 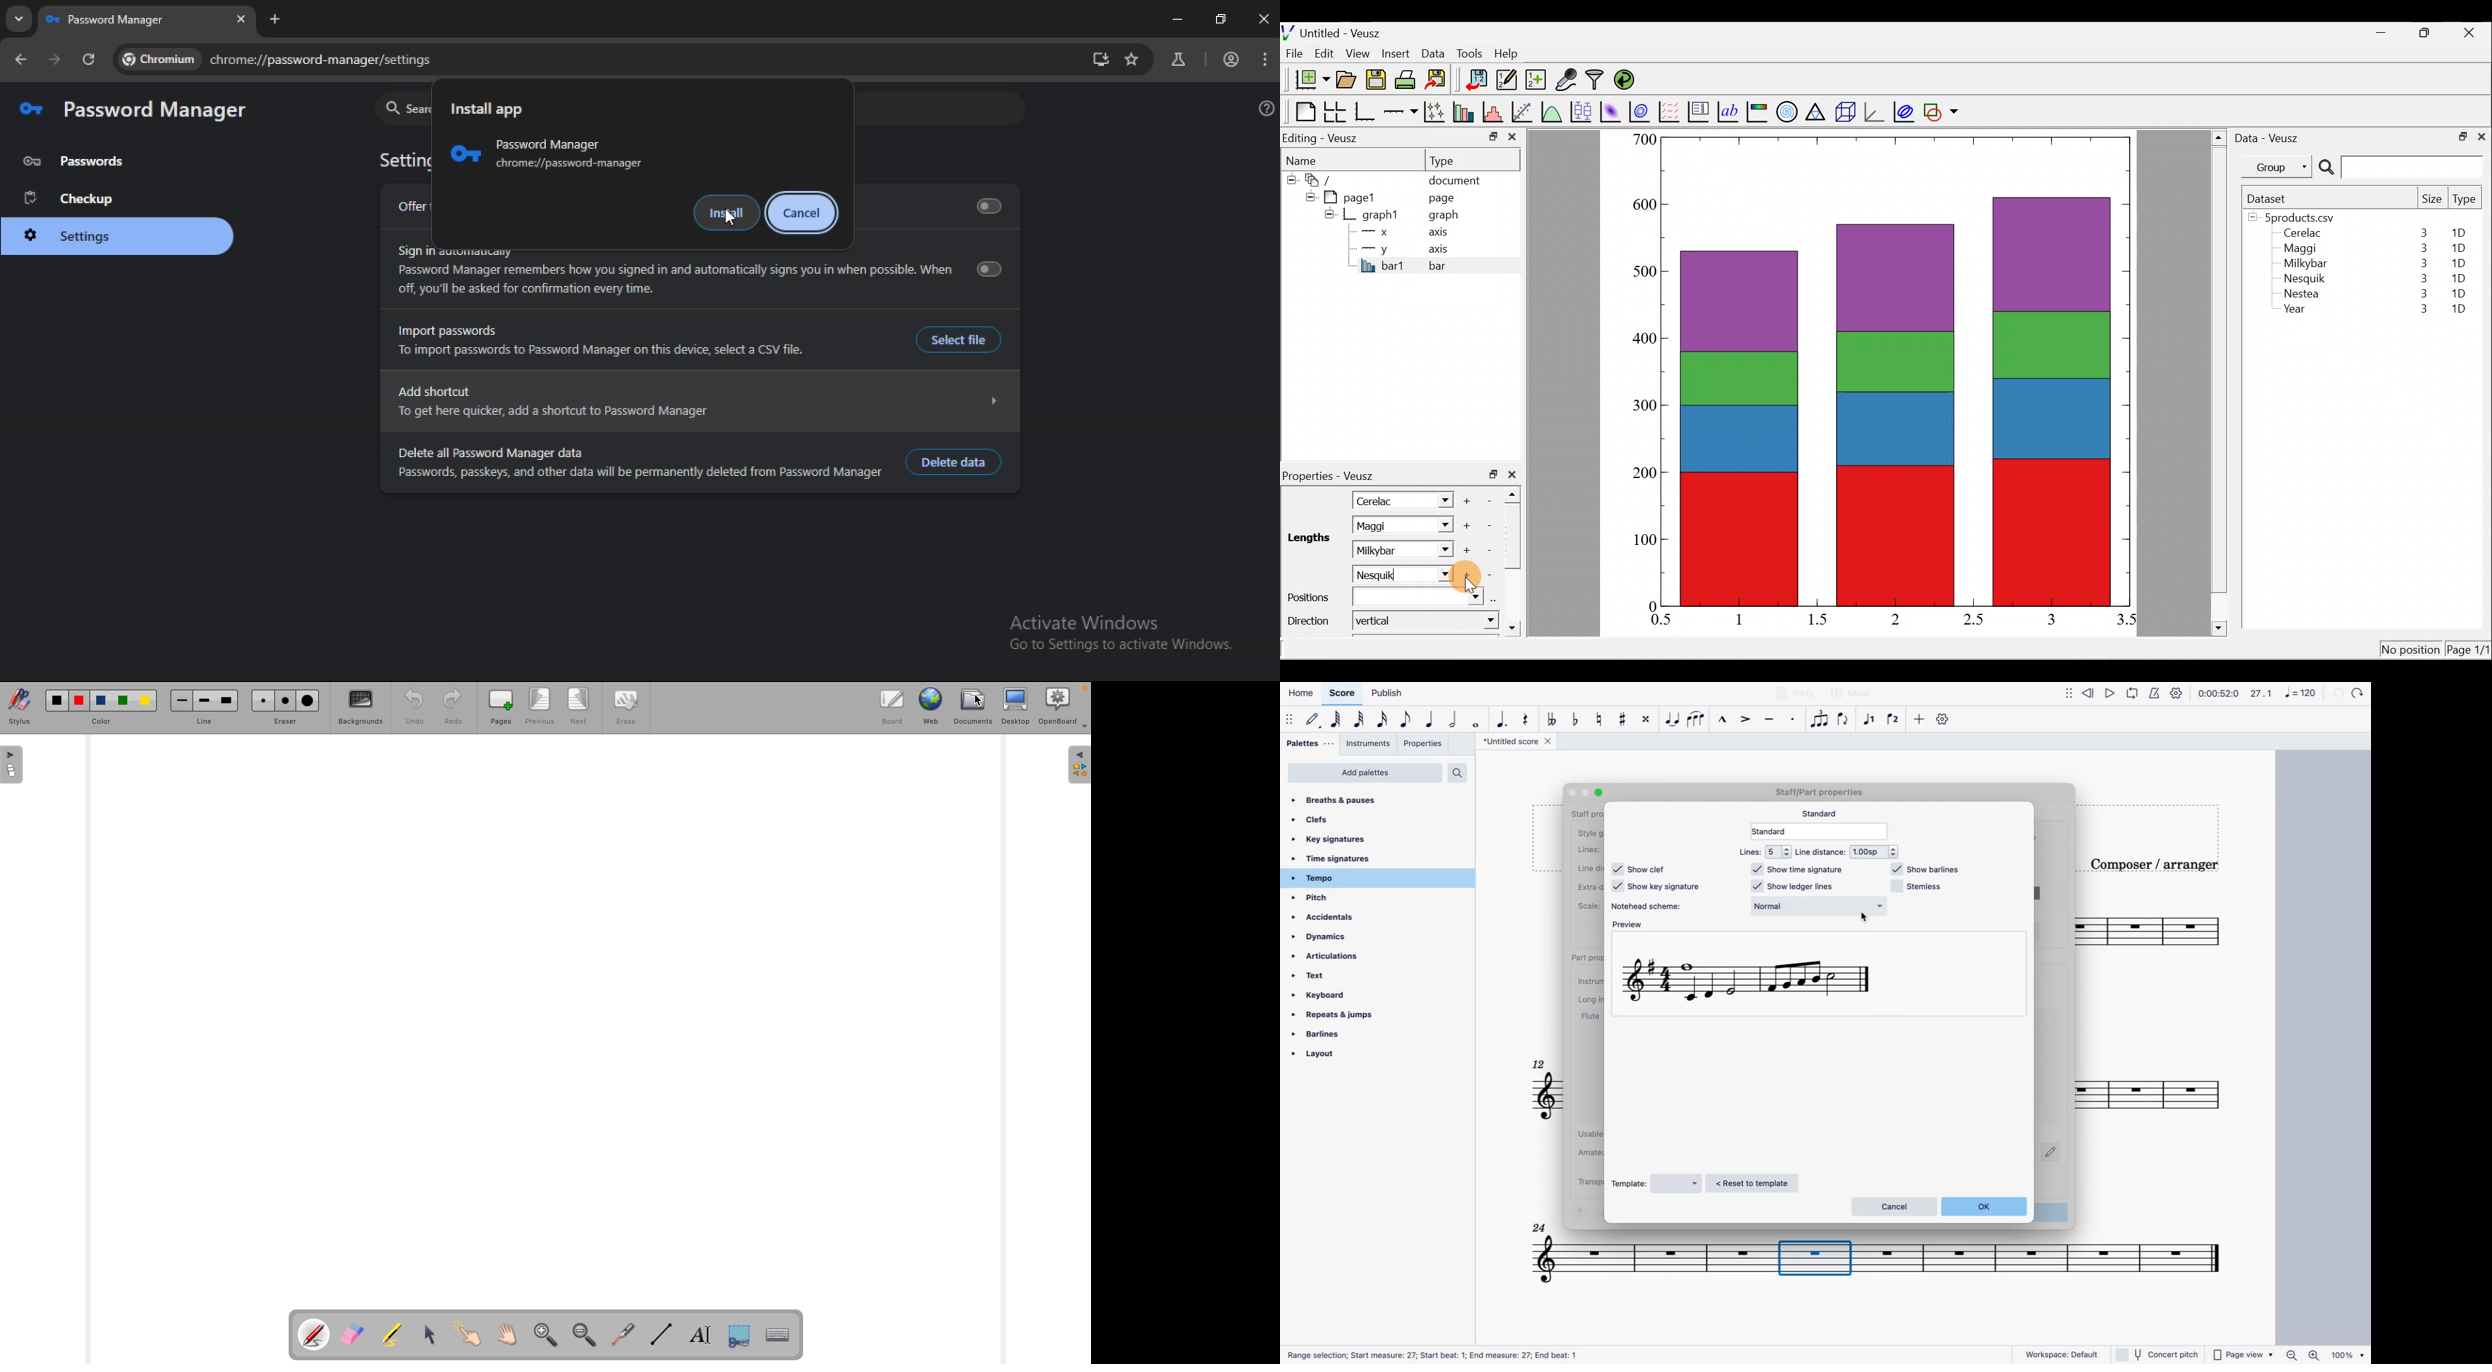 I want to click on Length dropdown, so click(x=1439, y=500).